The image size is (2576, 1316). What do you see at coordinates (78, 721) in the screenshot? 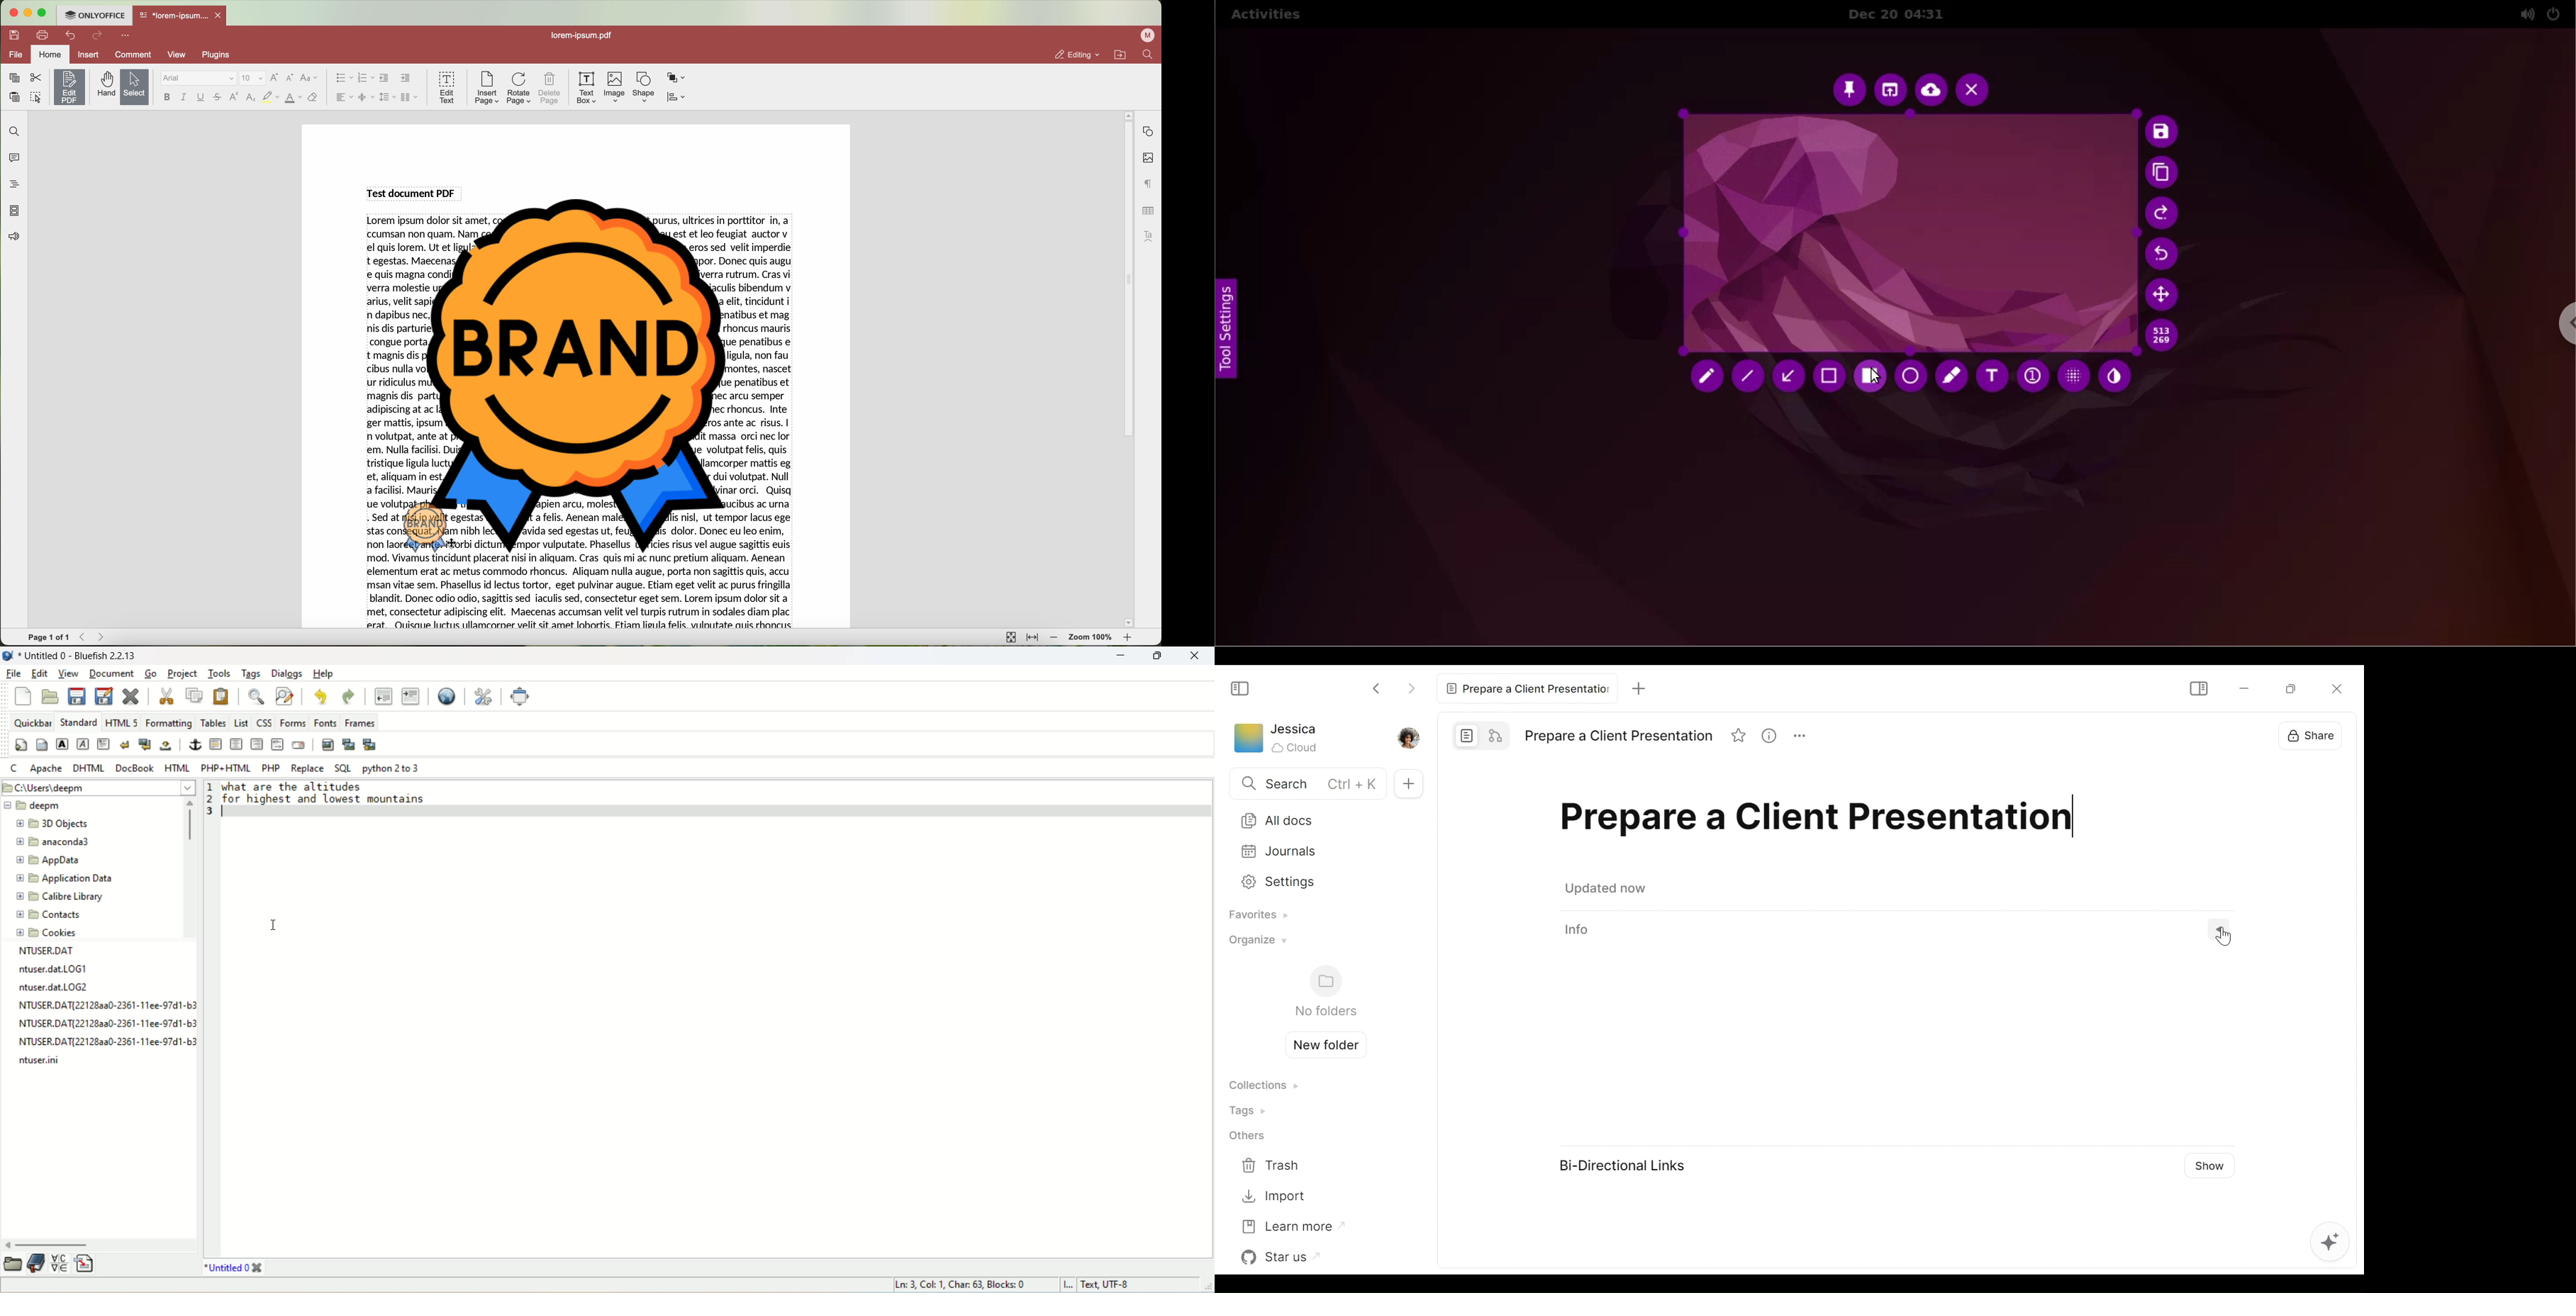
I see `Standard` at bounding box center [78, 721].